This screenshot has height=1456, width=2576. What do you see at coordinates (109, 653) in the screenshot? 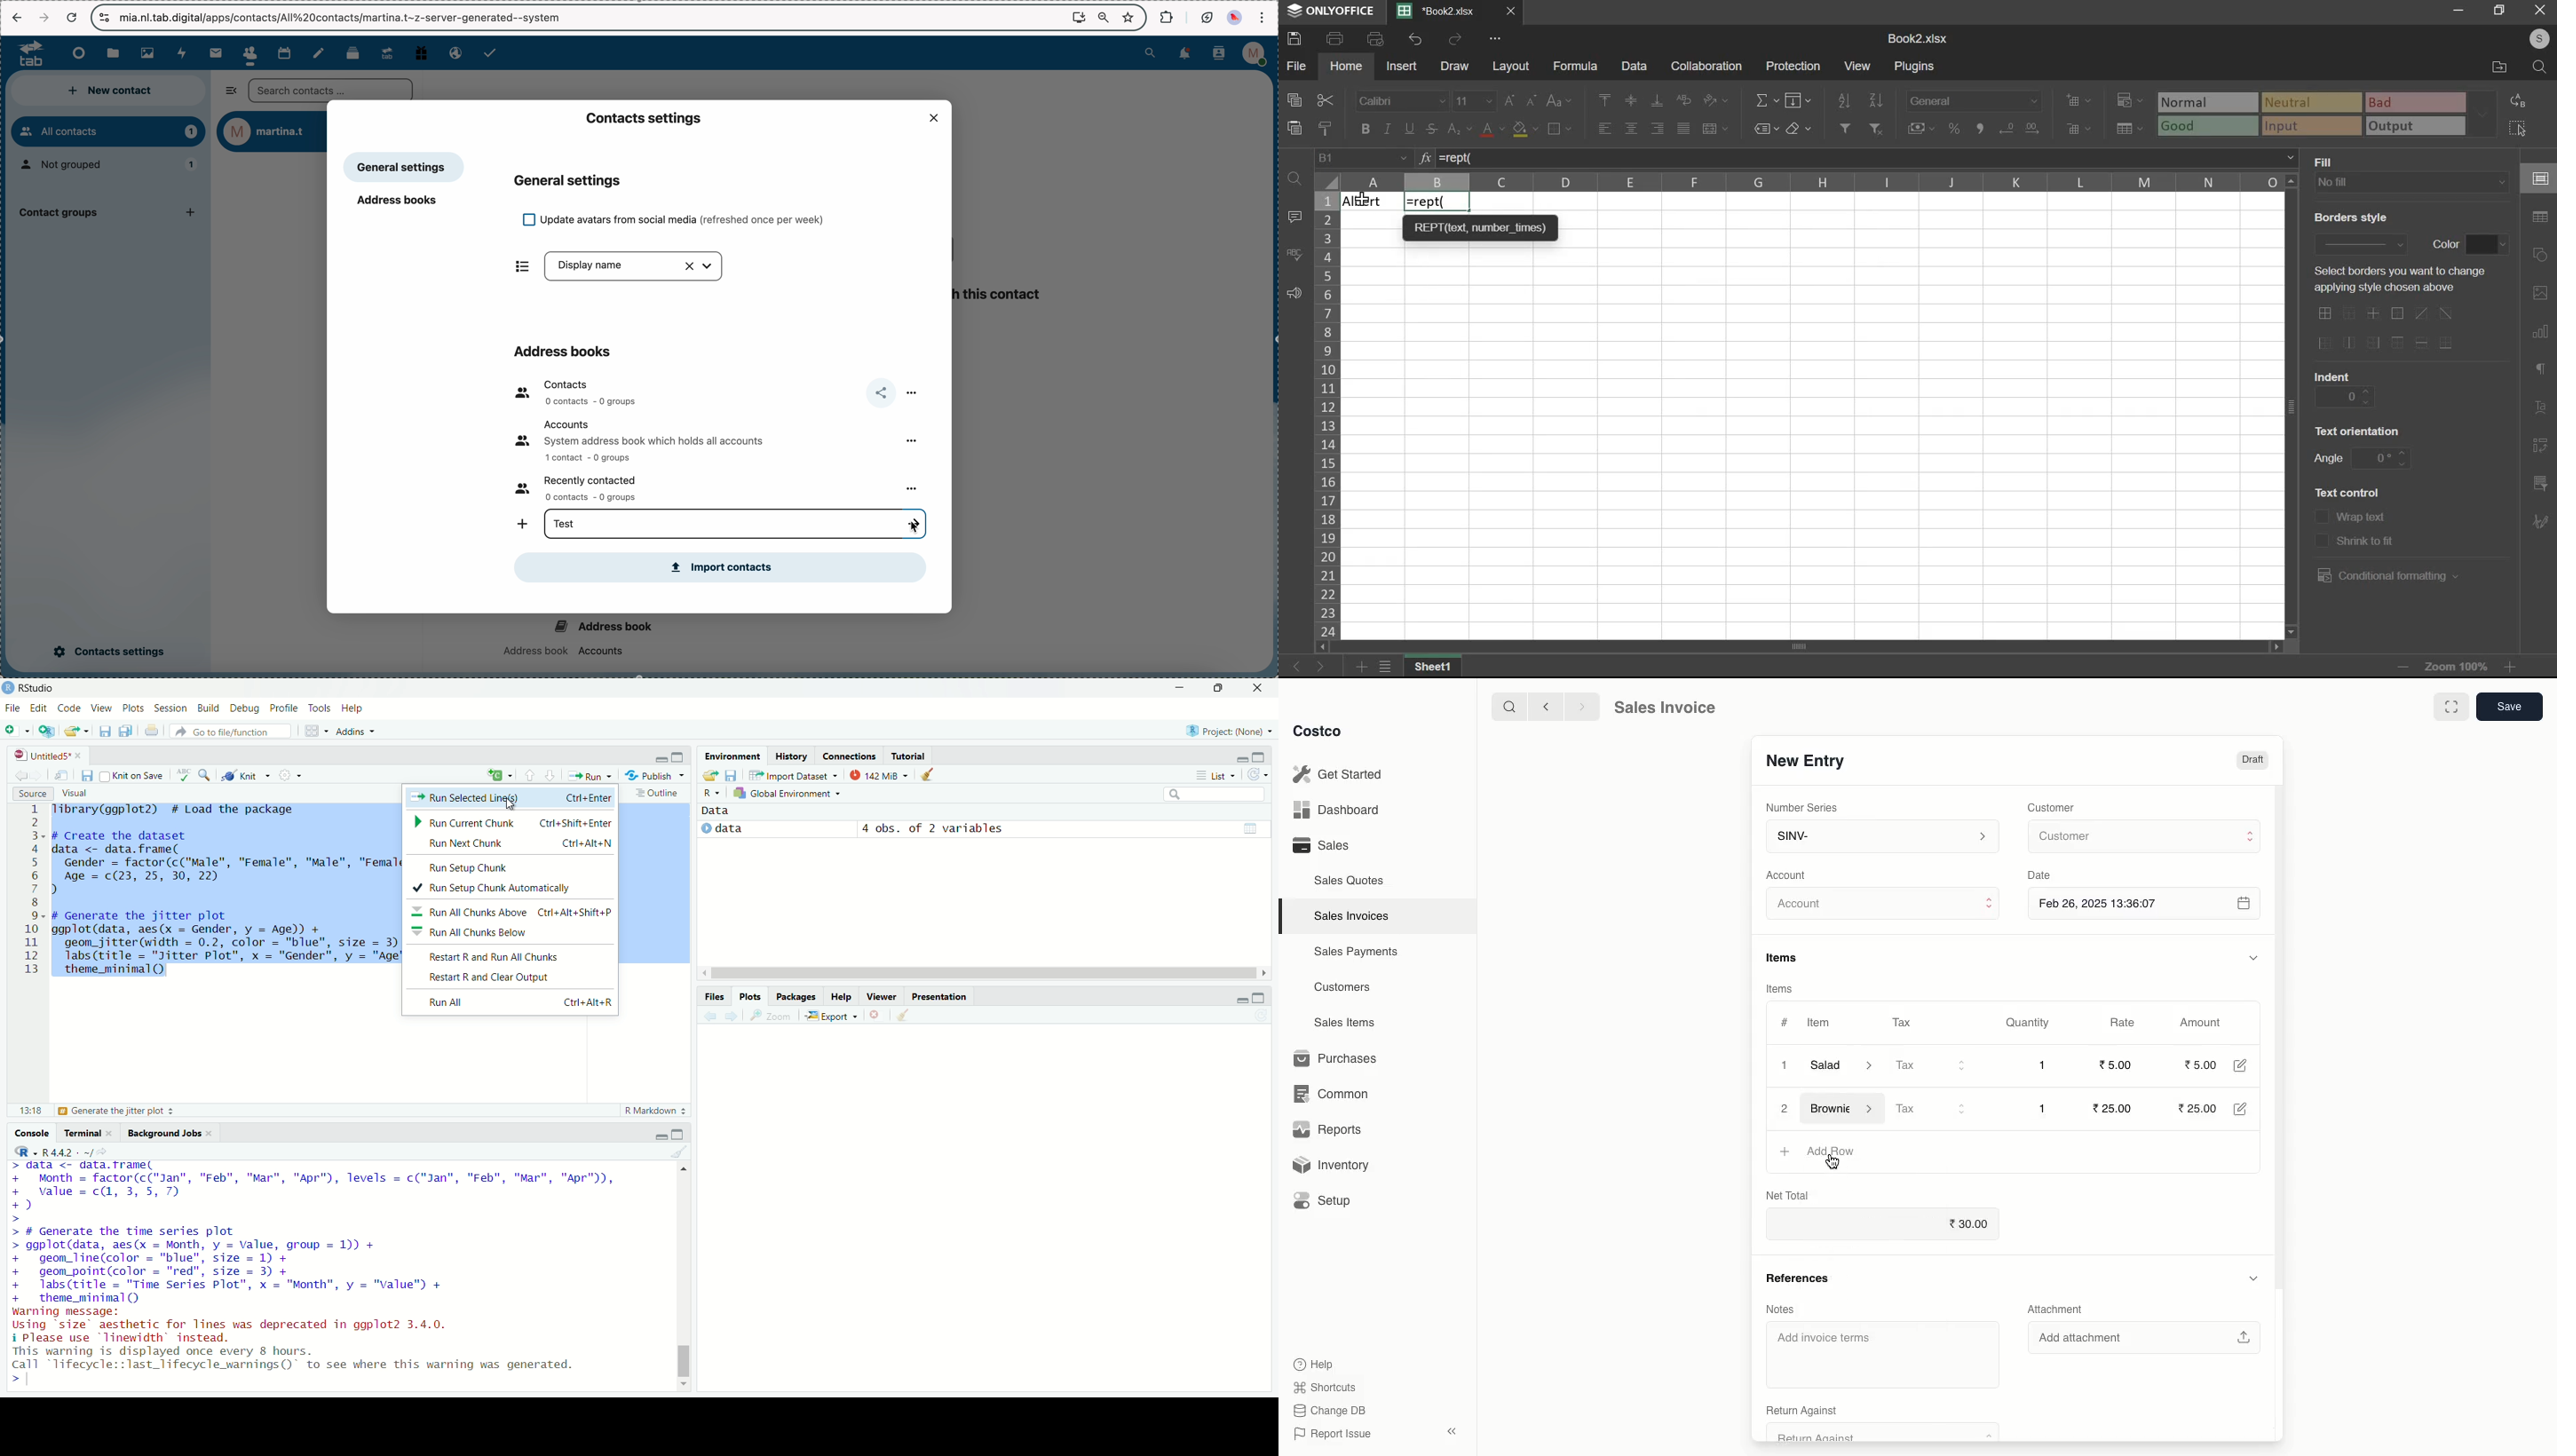
I see `click on contacts settings` at bounding box center [109, 653].